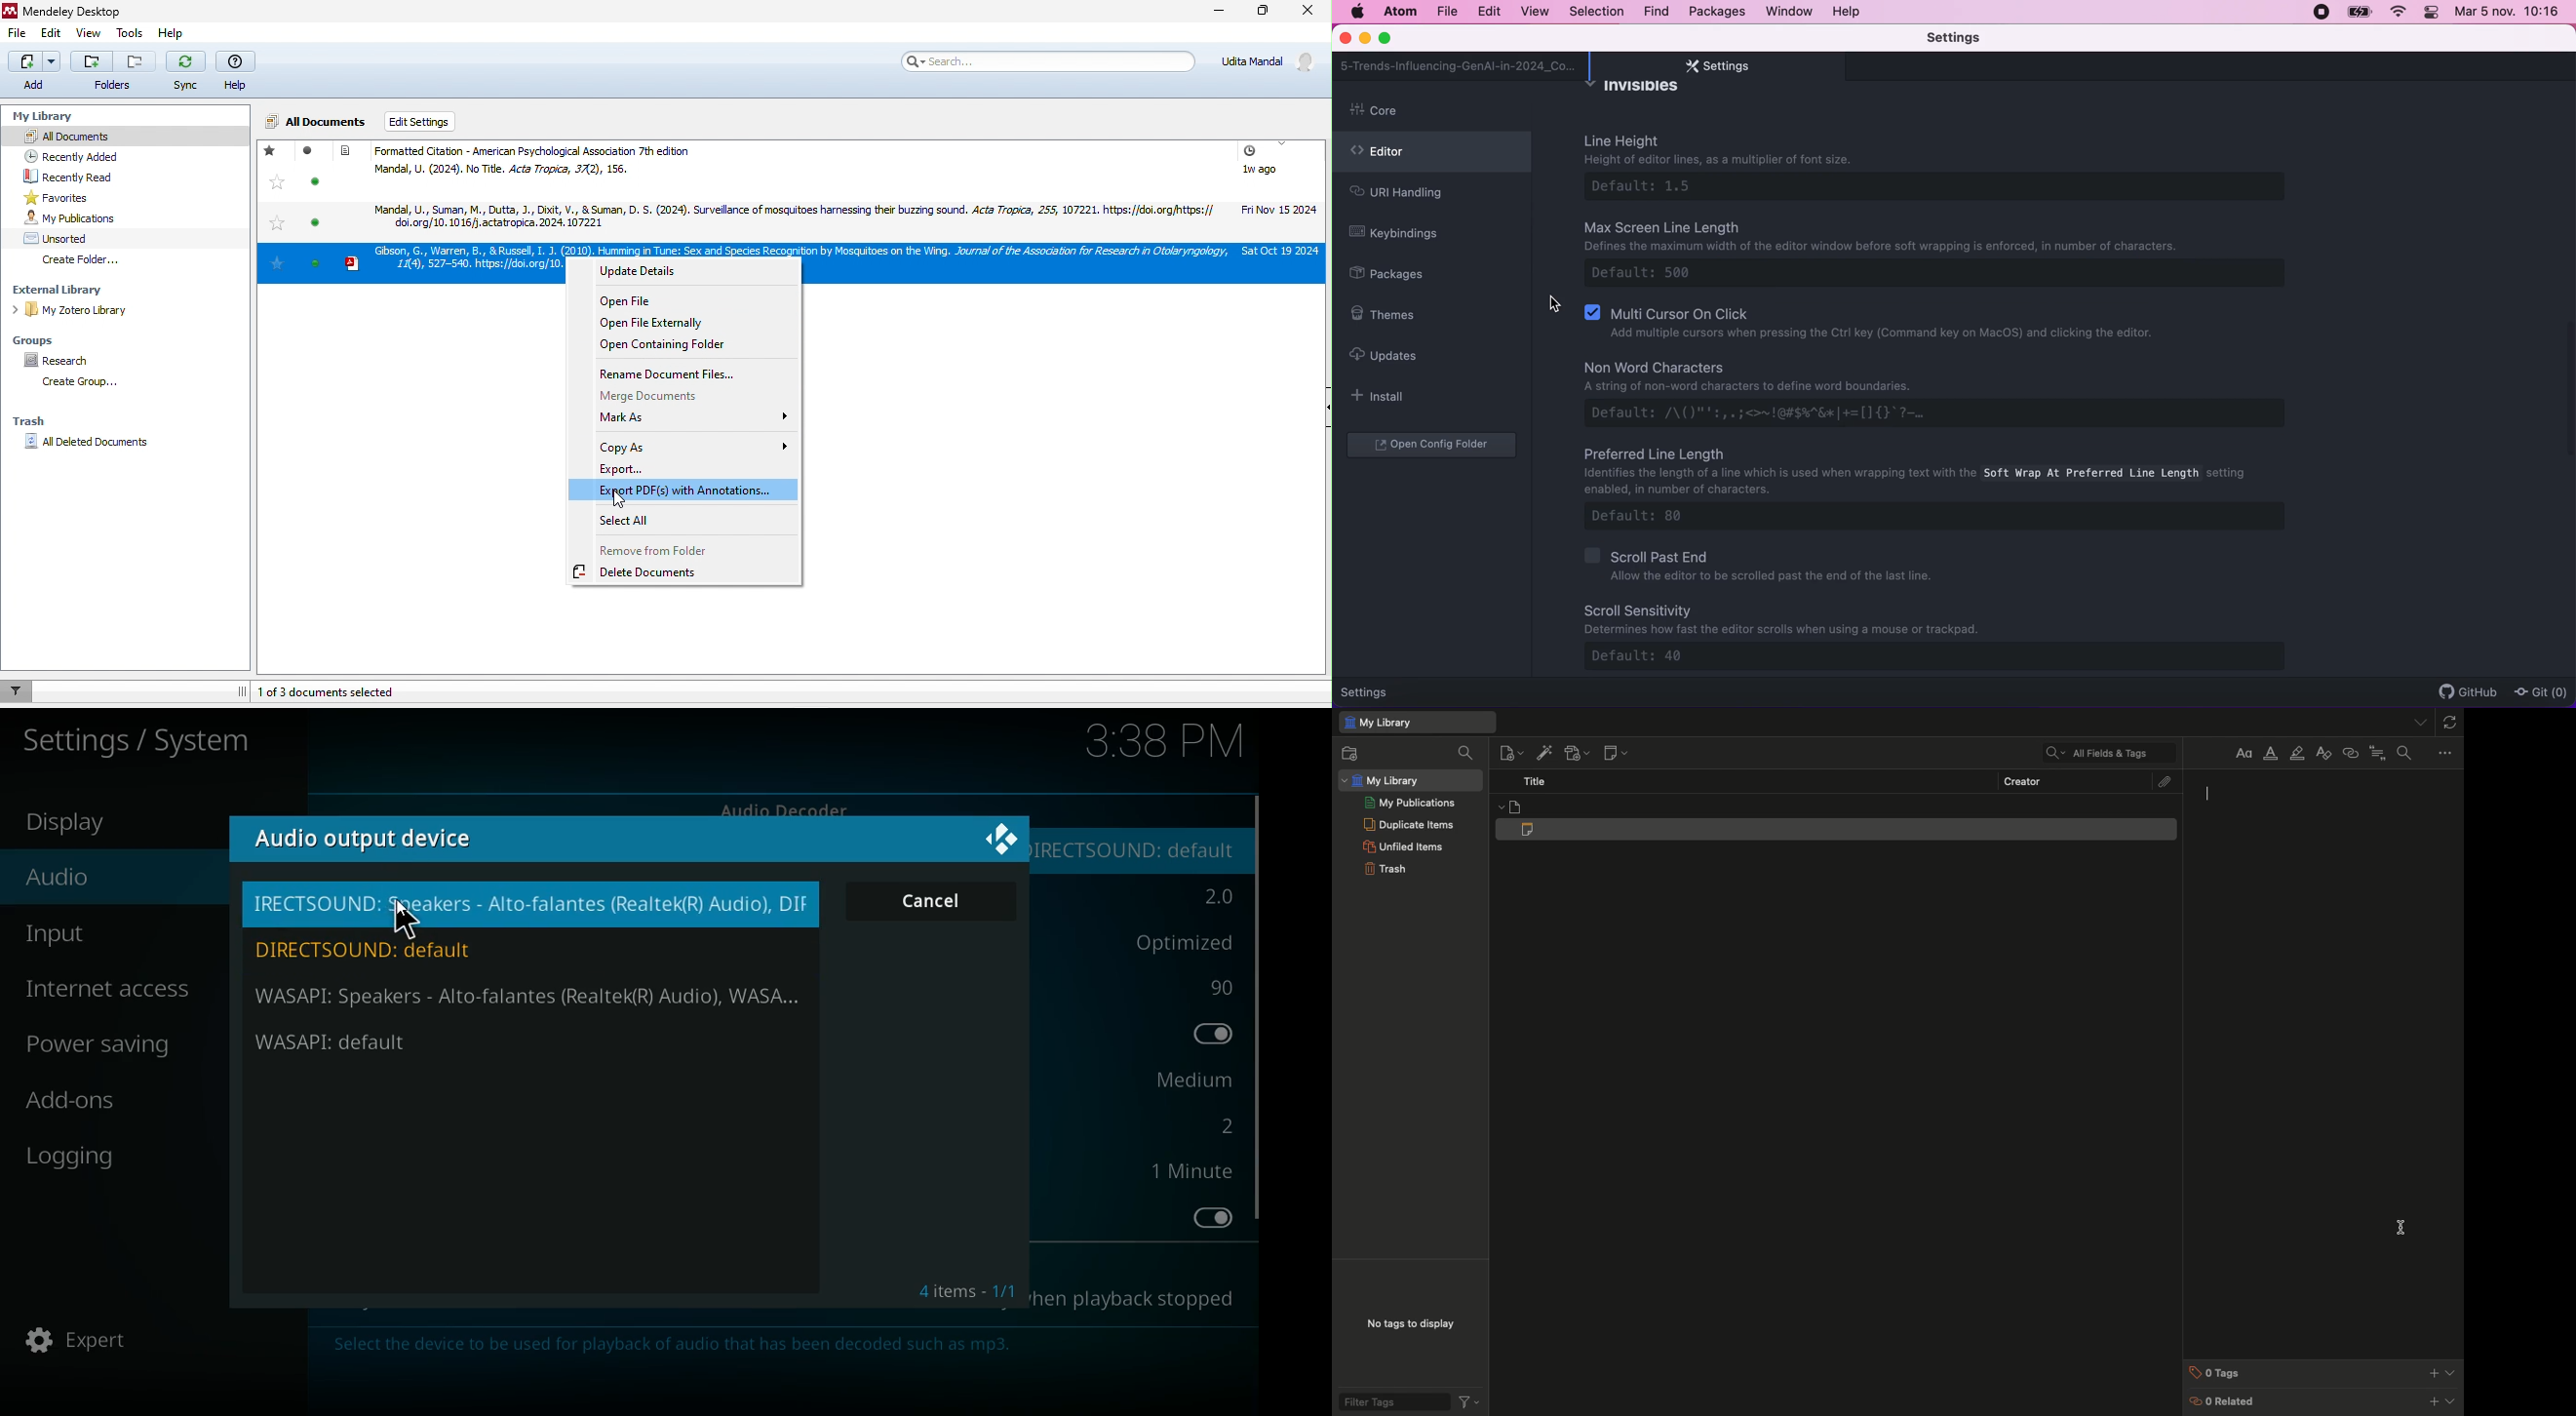  Describe the element at coordinates (1416, 723) in the screenshot. I see `My library` at that location.